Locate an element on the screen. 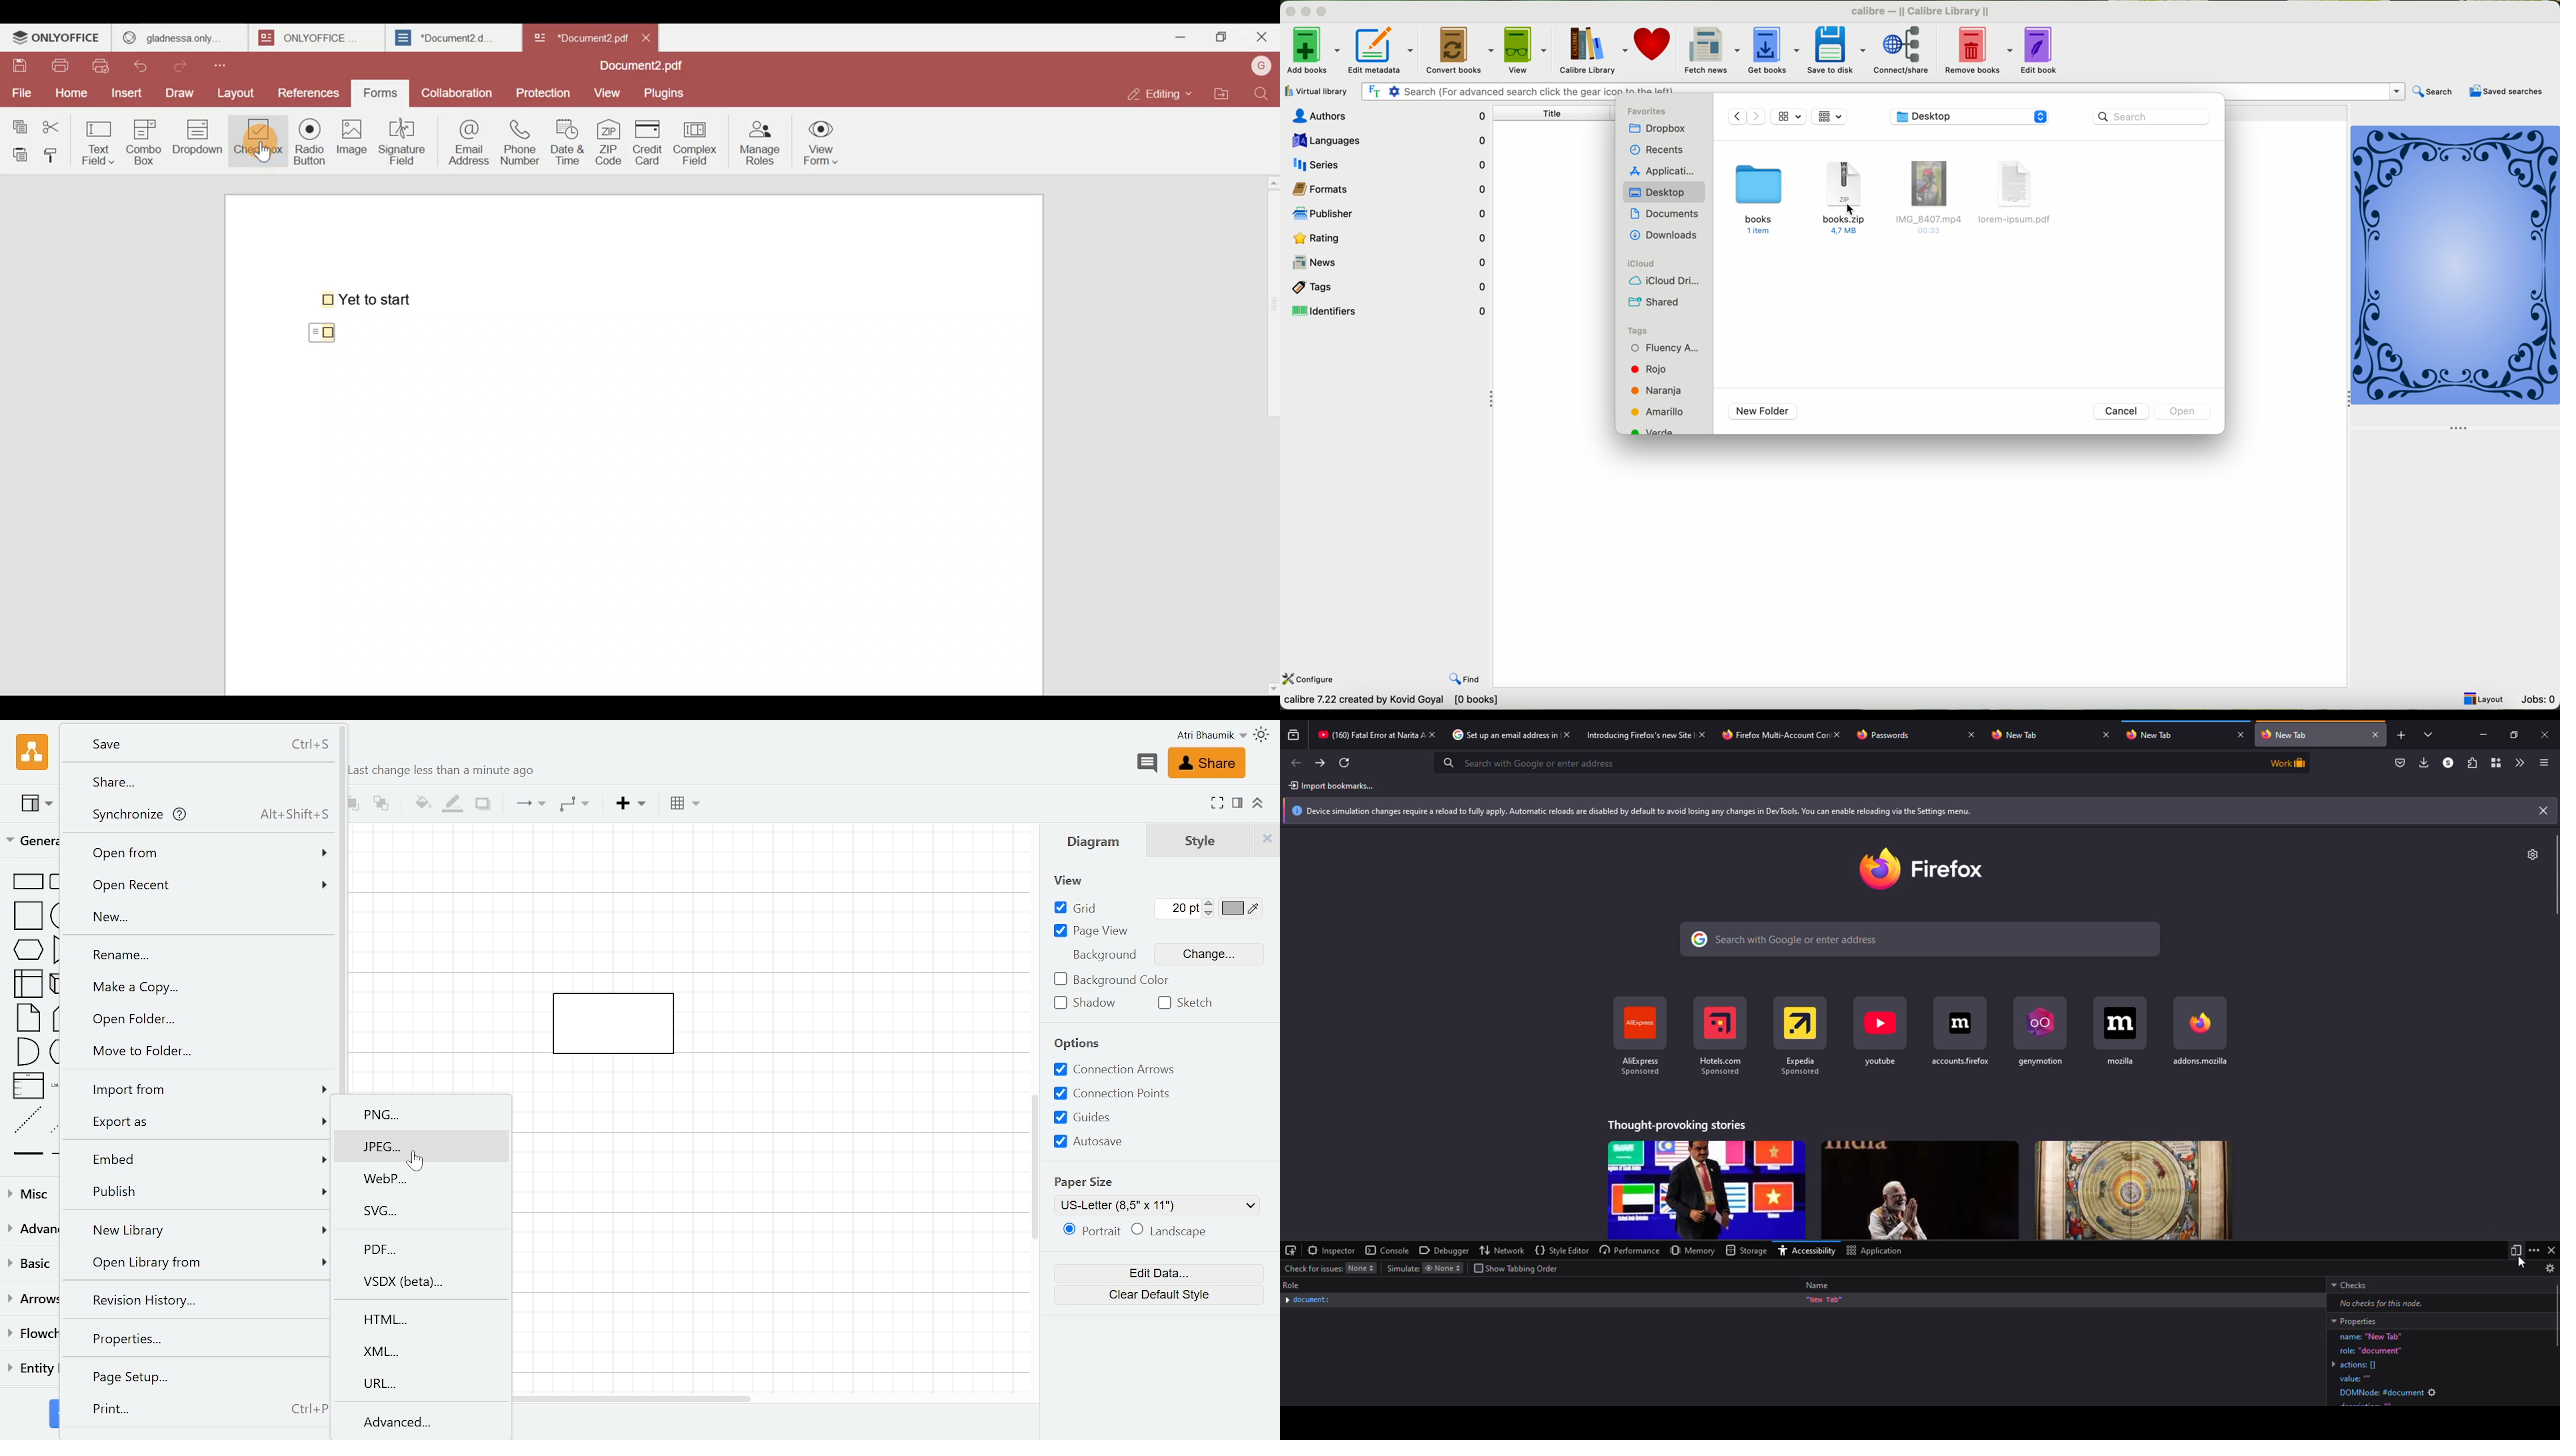 The width and height of the screenshot is (2576, 1456). Credit card is located at coordinates (645, 143).